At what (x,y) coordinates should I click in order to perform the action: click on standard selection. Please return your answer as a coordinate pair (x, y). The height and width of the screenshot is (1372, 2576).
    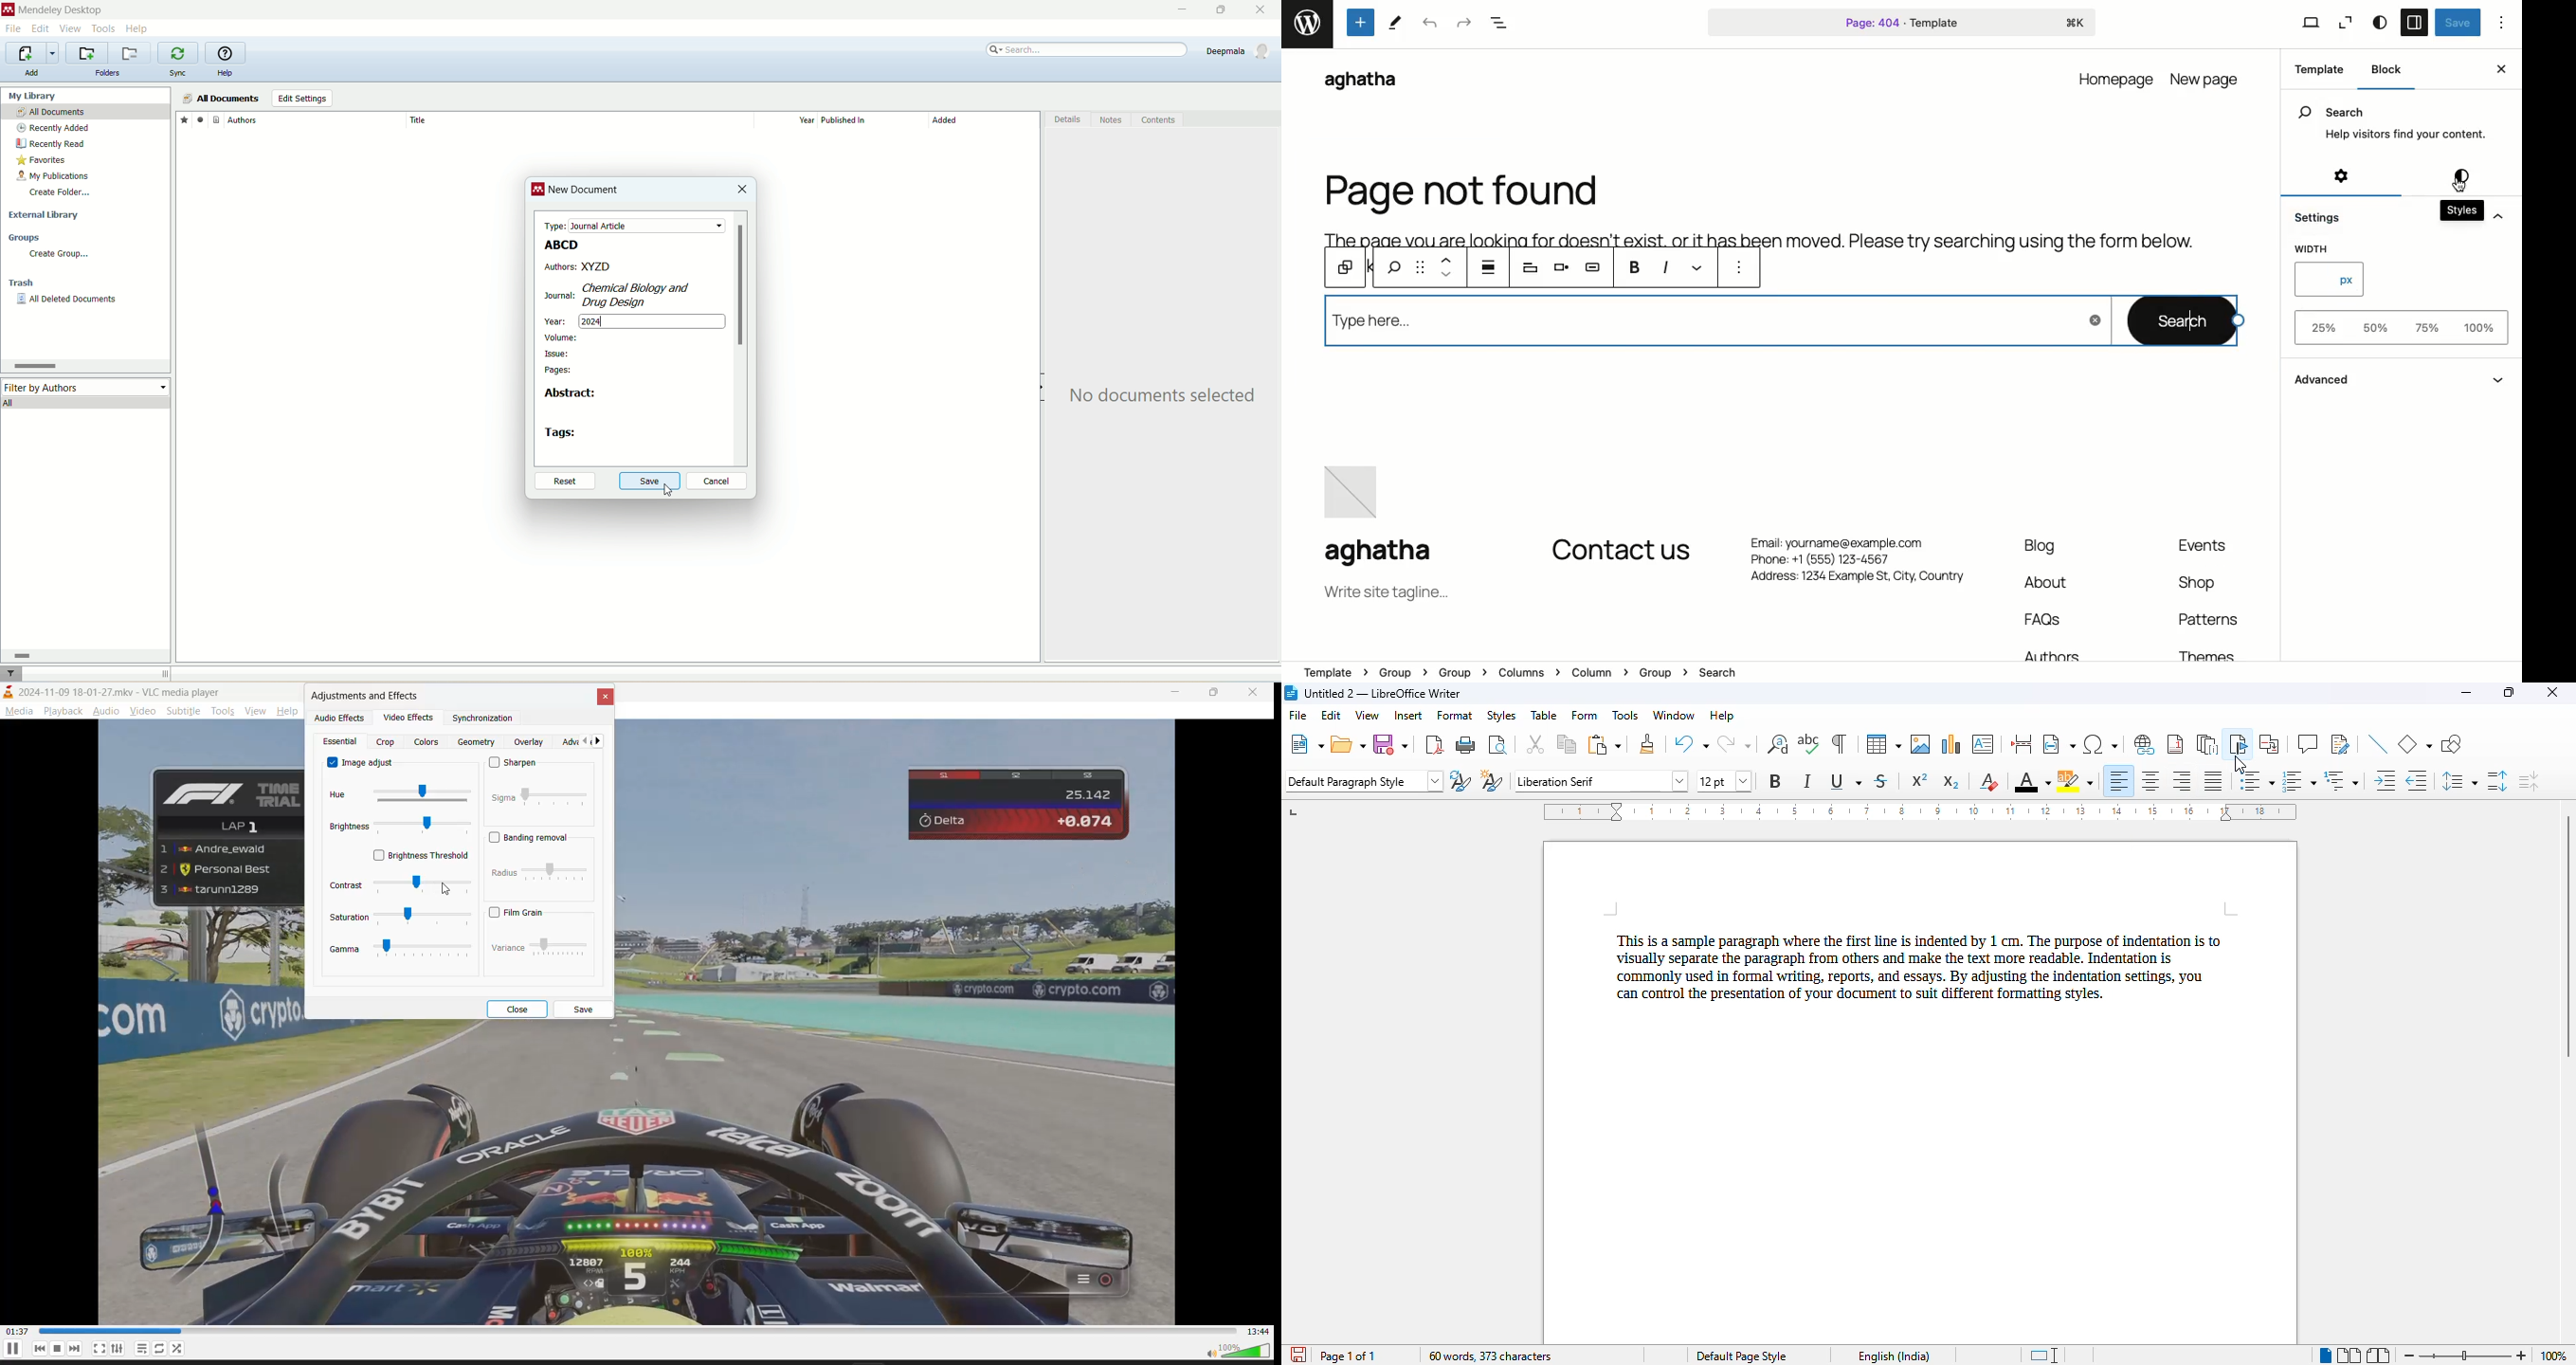
    Looking at the image, I should click on (2047, 1355).